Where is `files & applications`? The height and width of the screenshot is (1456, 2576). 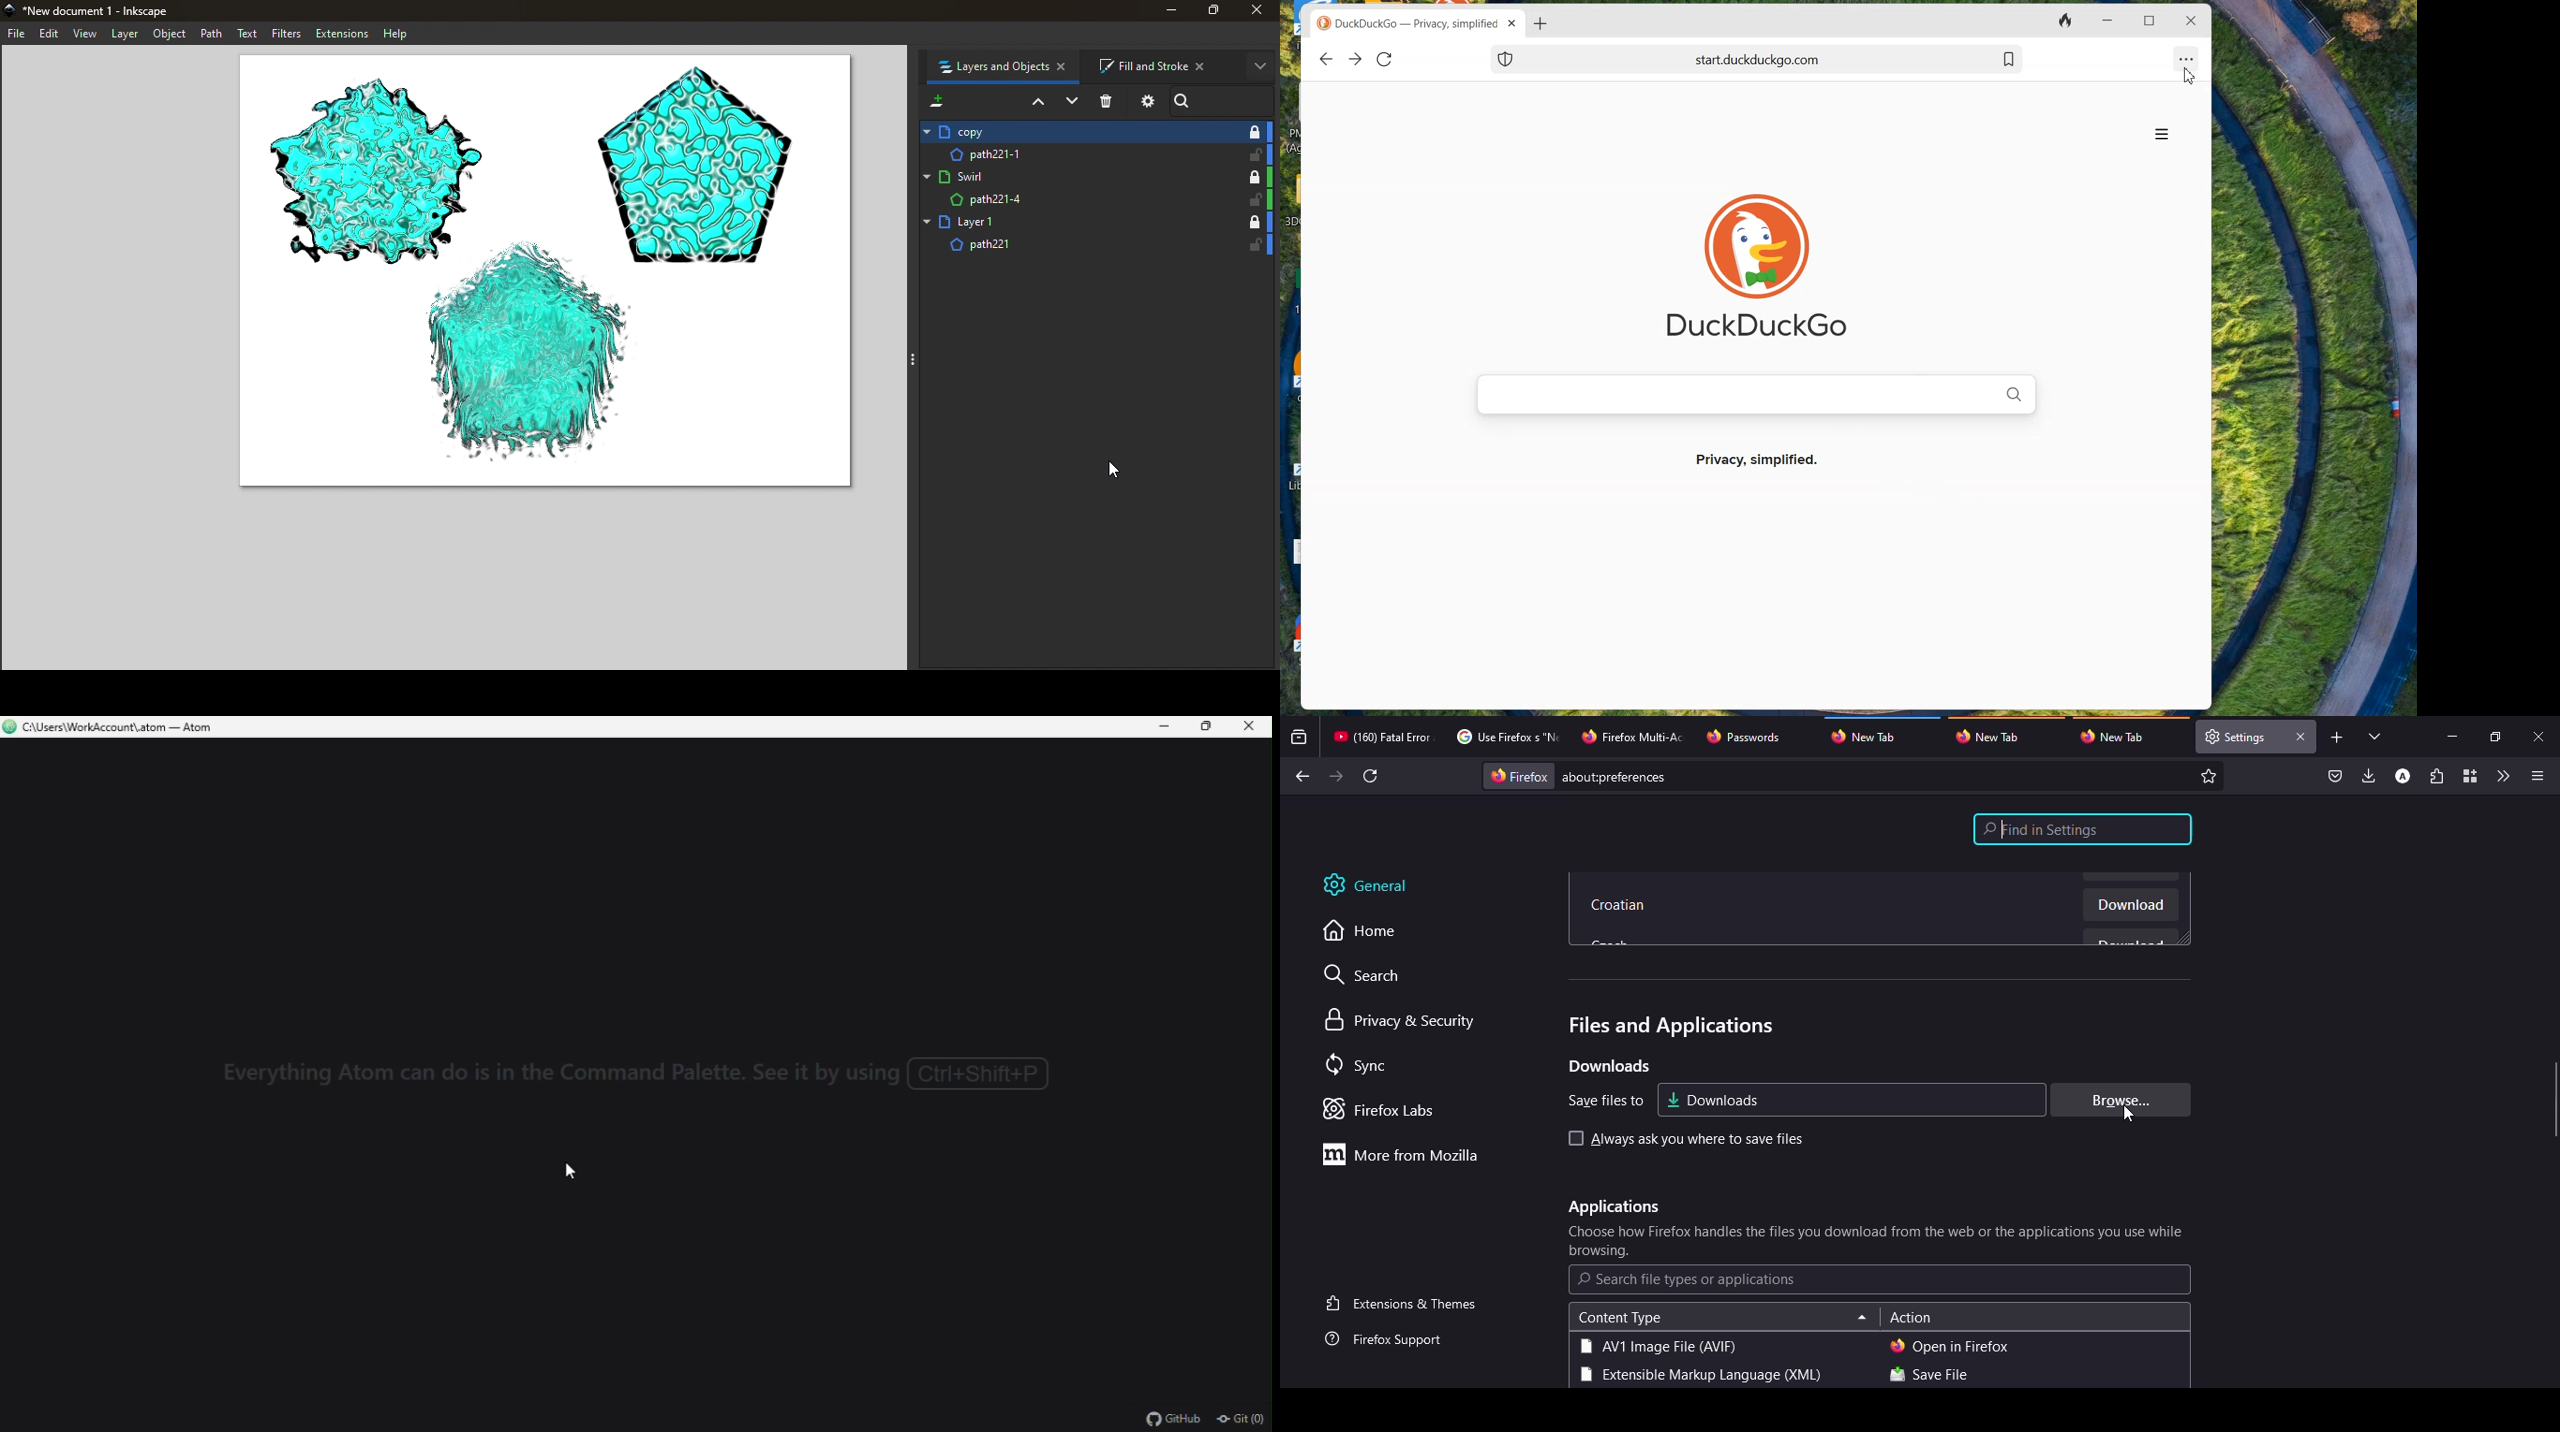 files & applications is located at coordinates (1668, 1026).